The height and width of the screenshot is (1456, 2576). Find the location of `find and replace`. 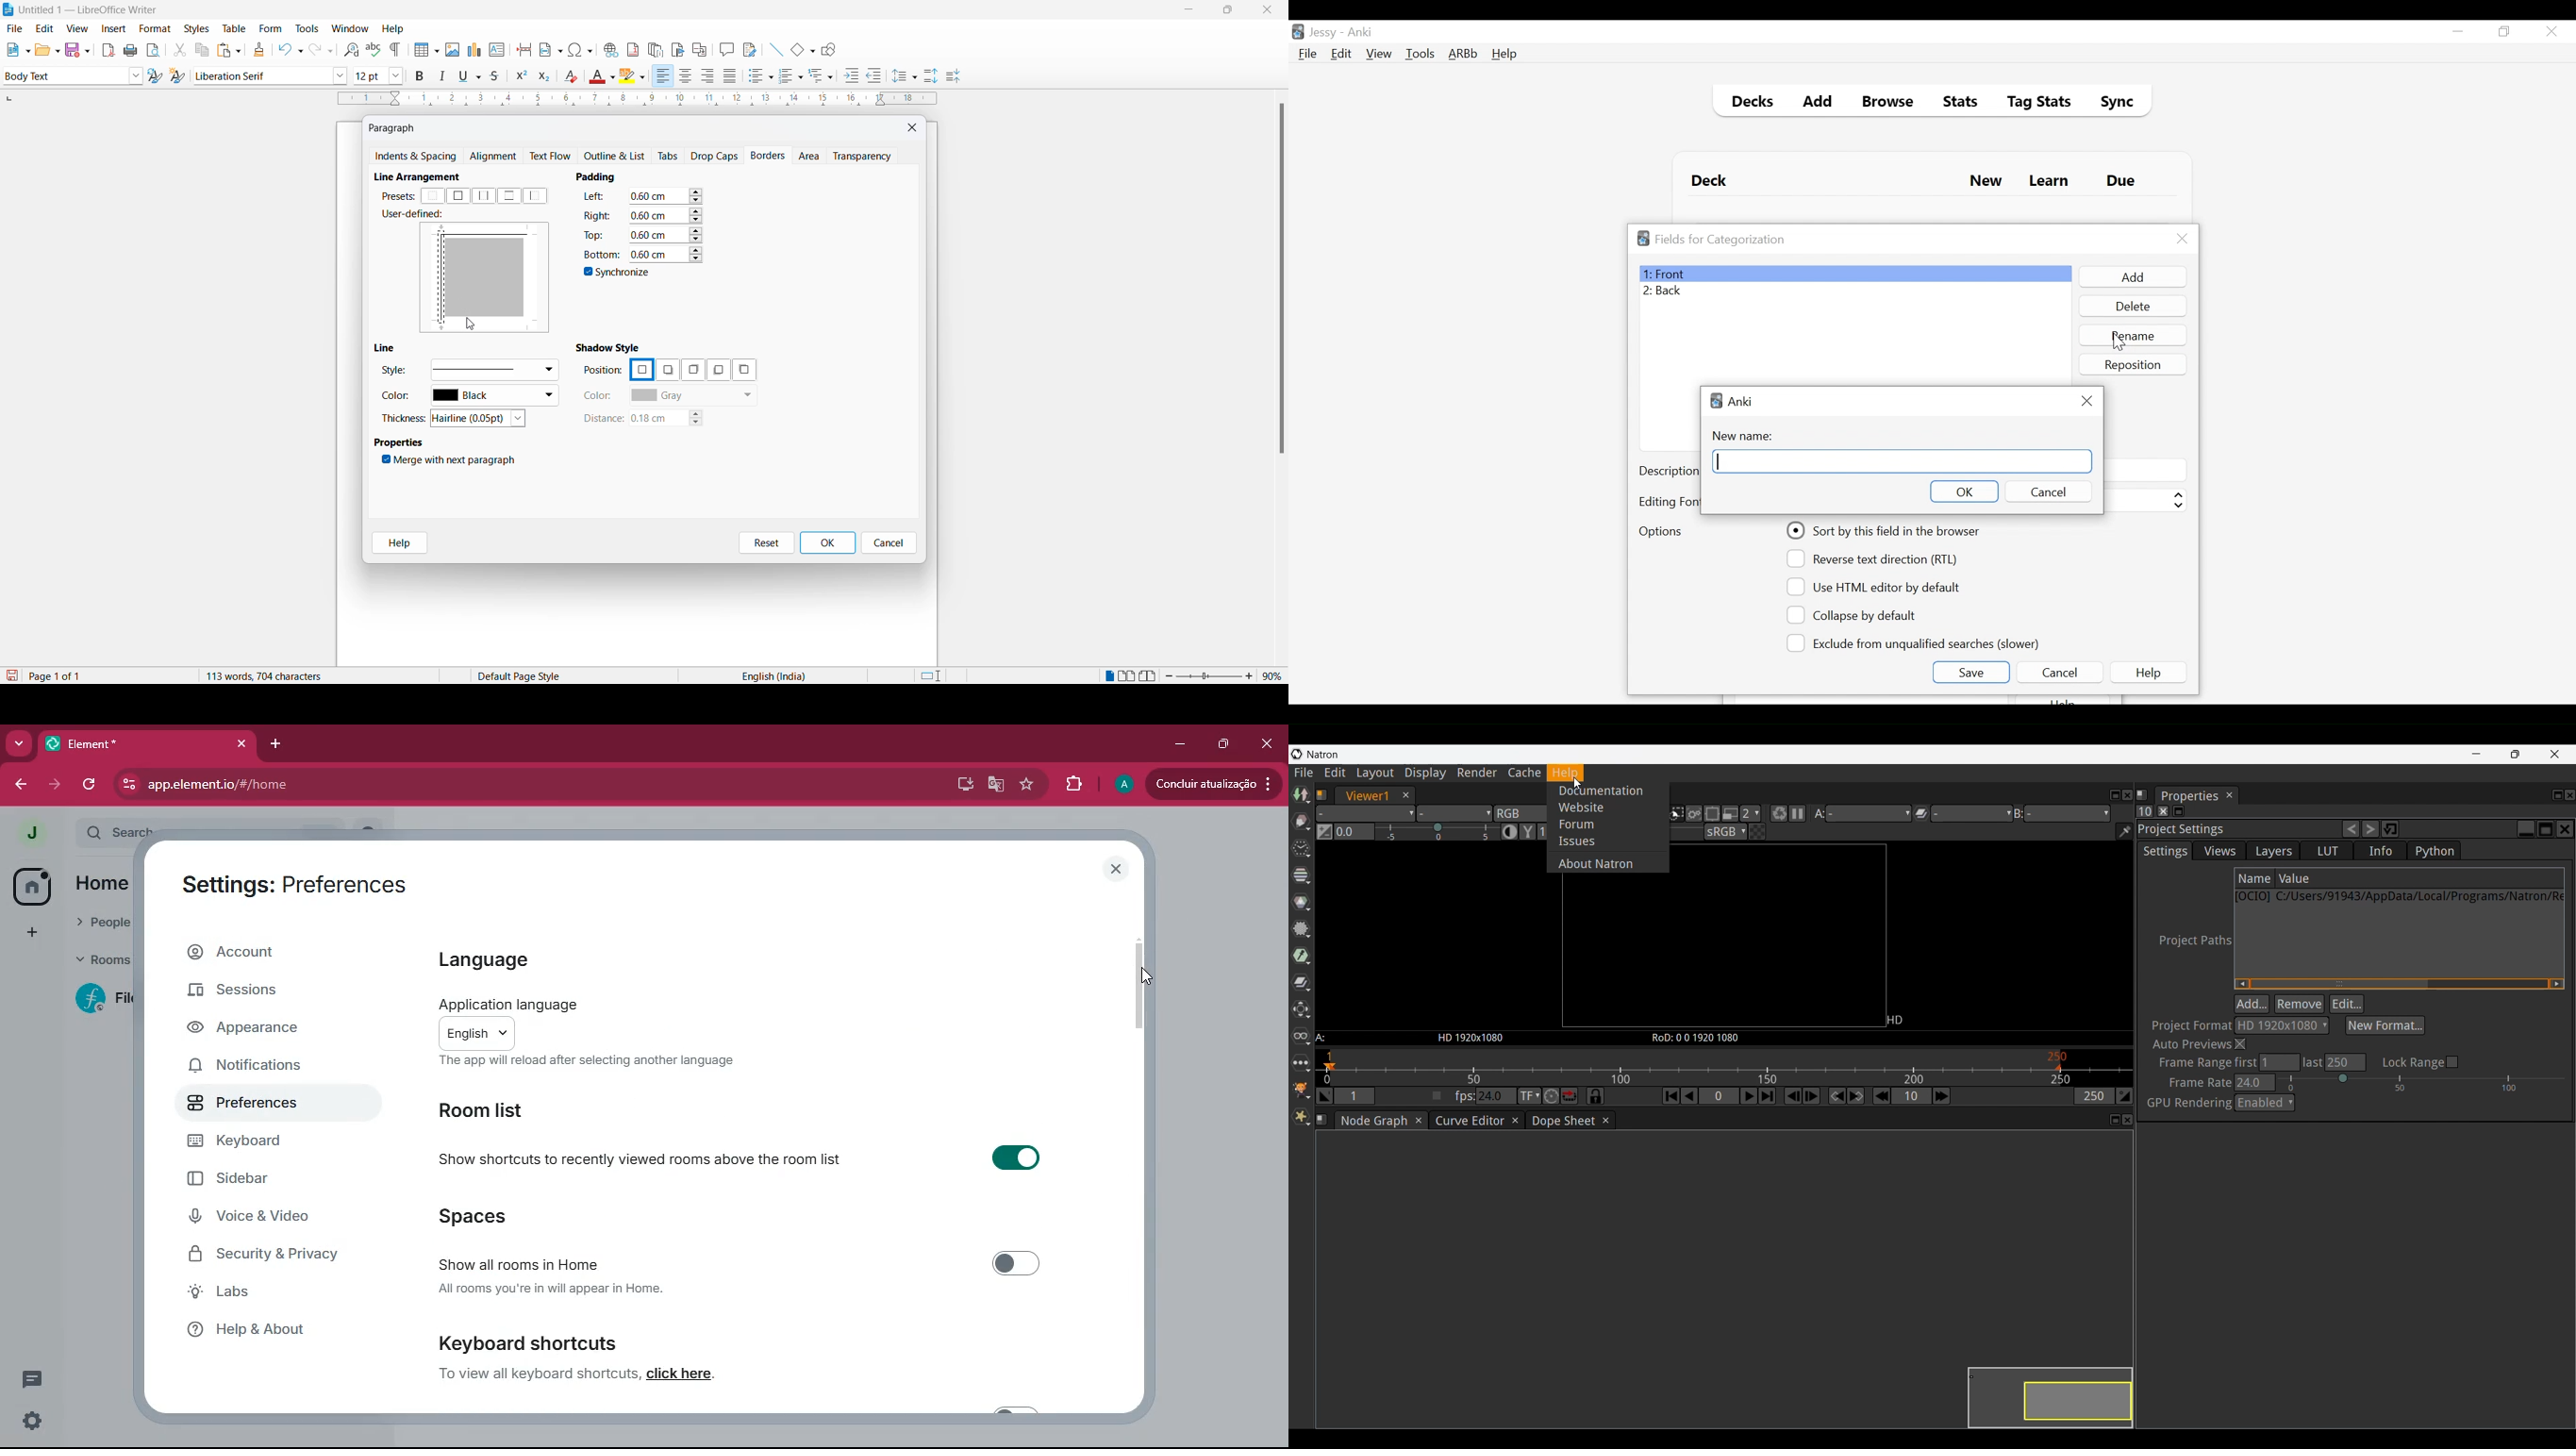

find and replace is located at coordinates (349, 48).